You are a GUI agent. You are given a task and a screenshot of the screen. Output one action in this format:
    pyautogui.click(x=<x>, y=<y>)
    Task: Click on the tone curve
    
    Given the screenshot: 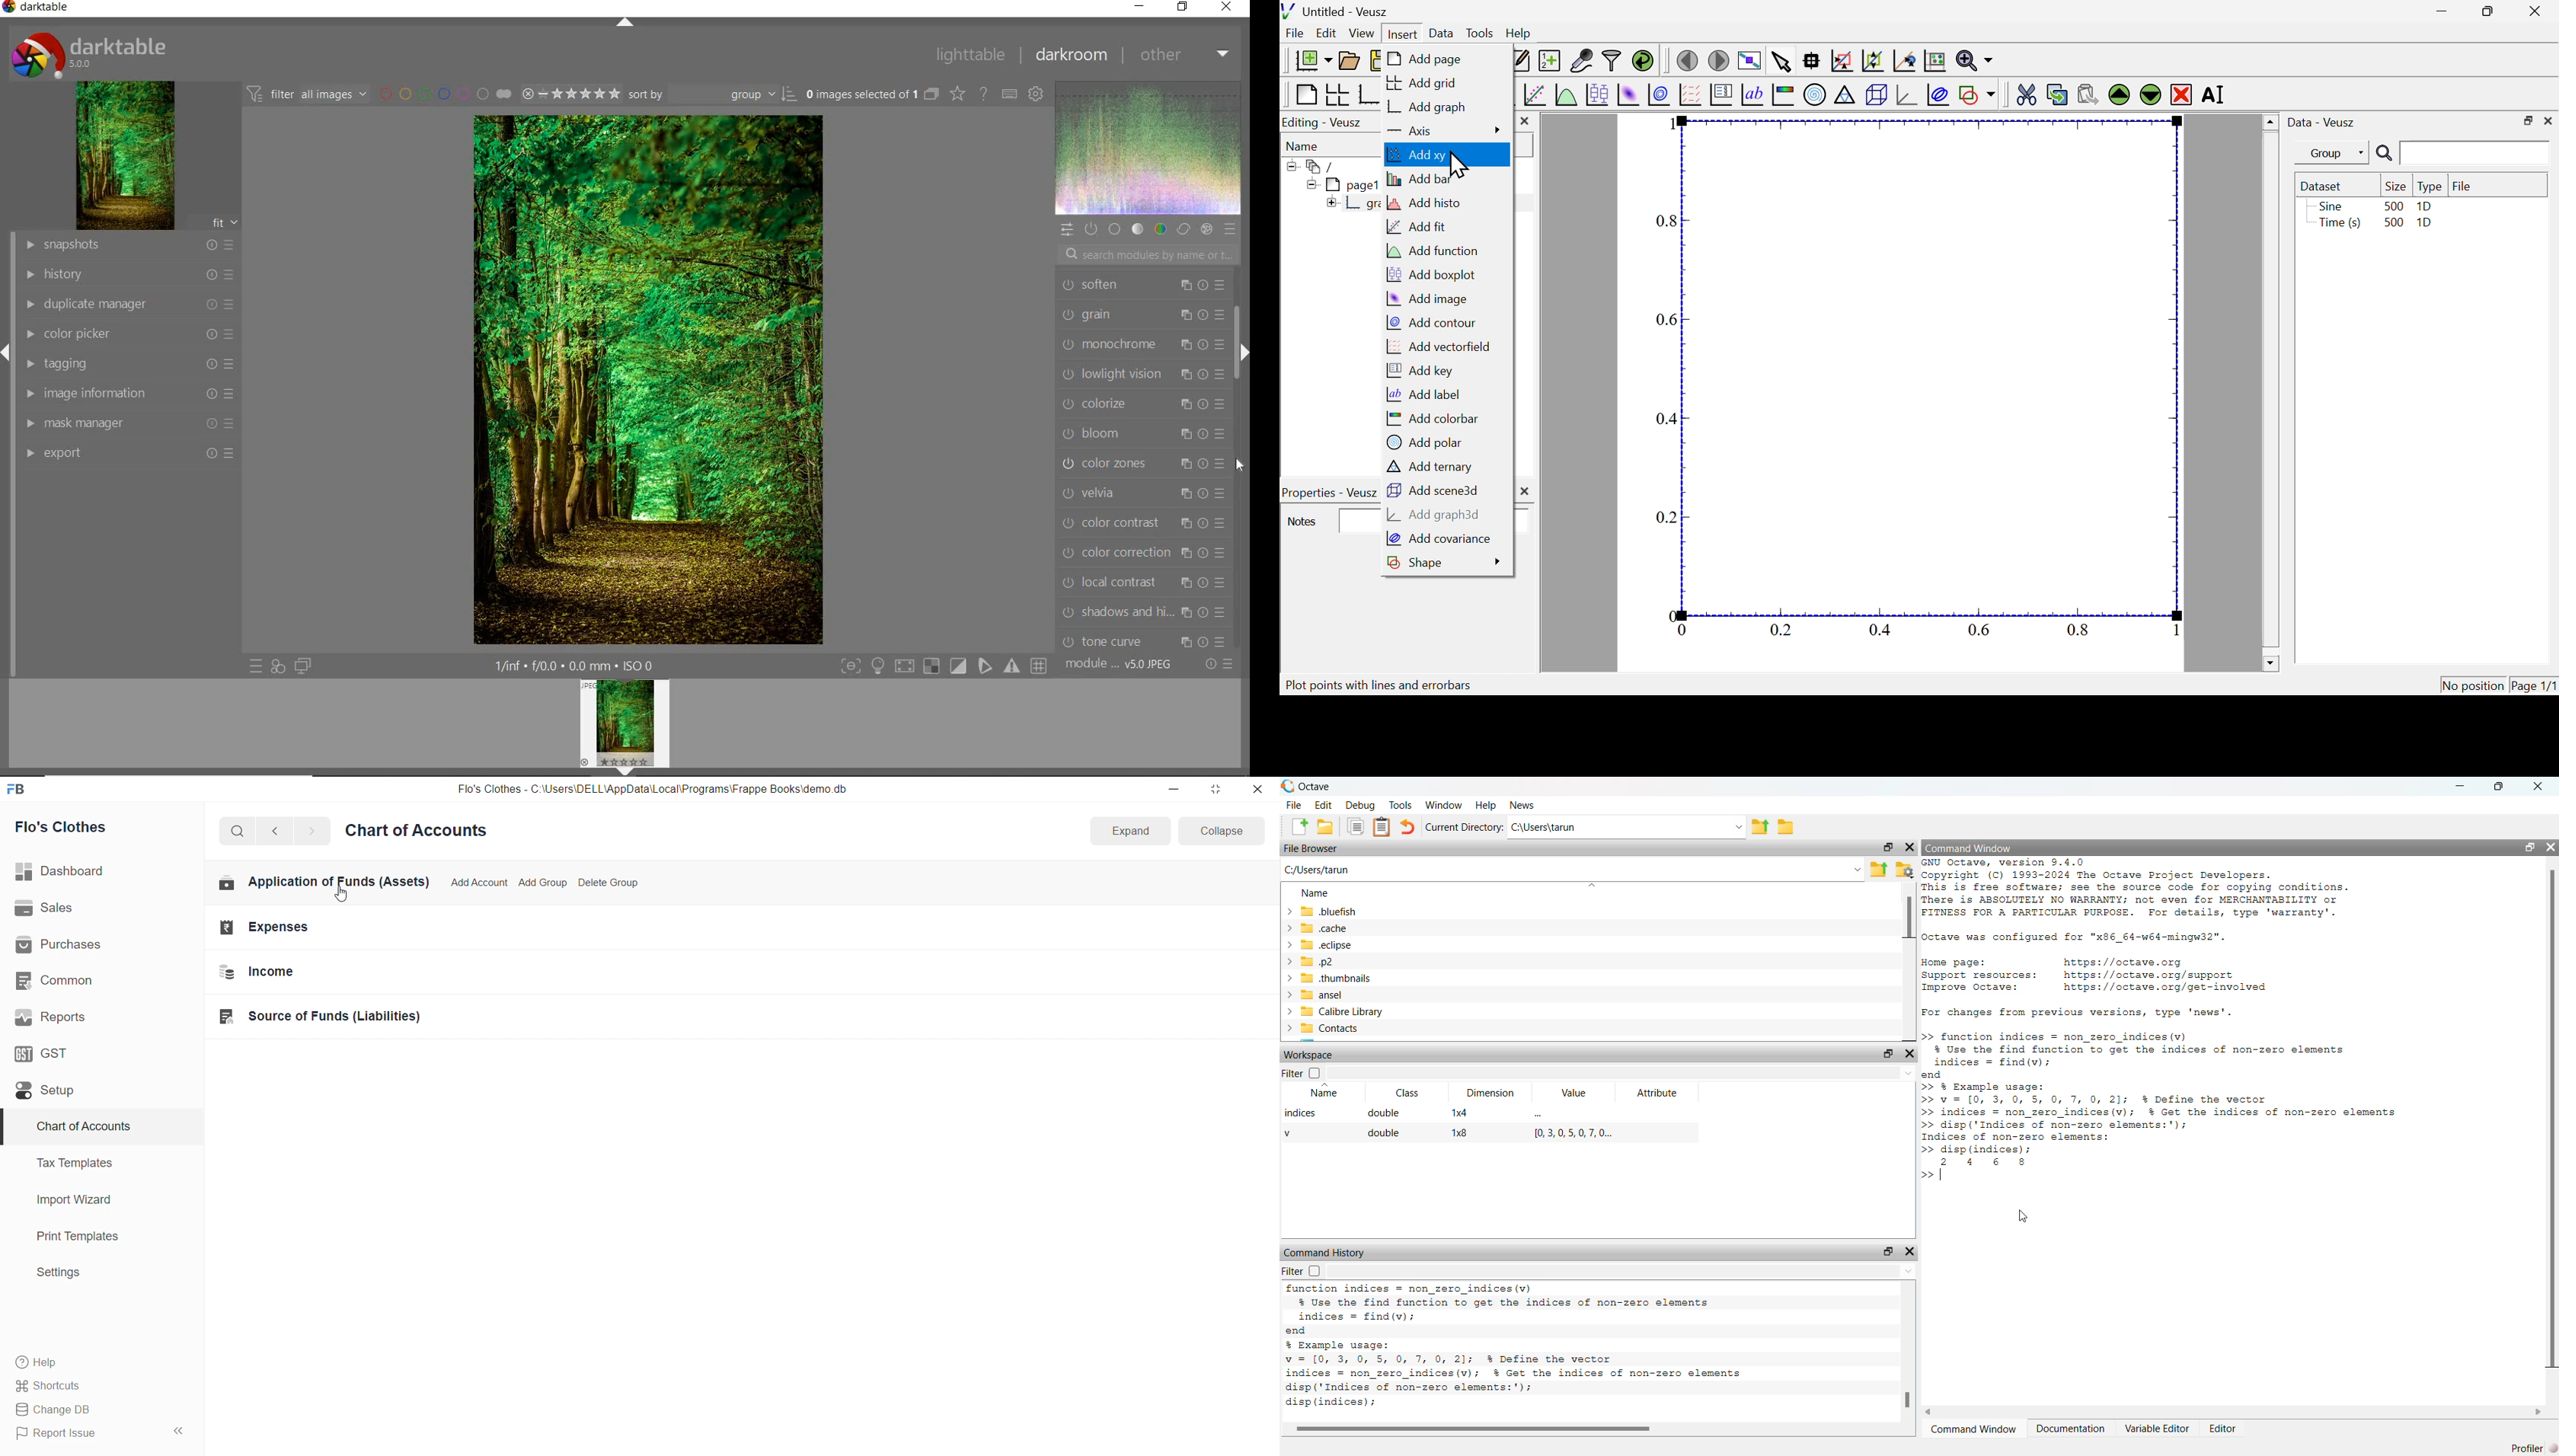 What is the action you would take?
    pyautogui.click(x=1146, y=643)
    